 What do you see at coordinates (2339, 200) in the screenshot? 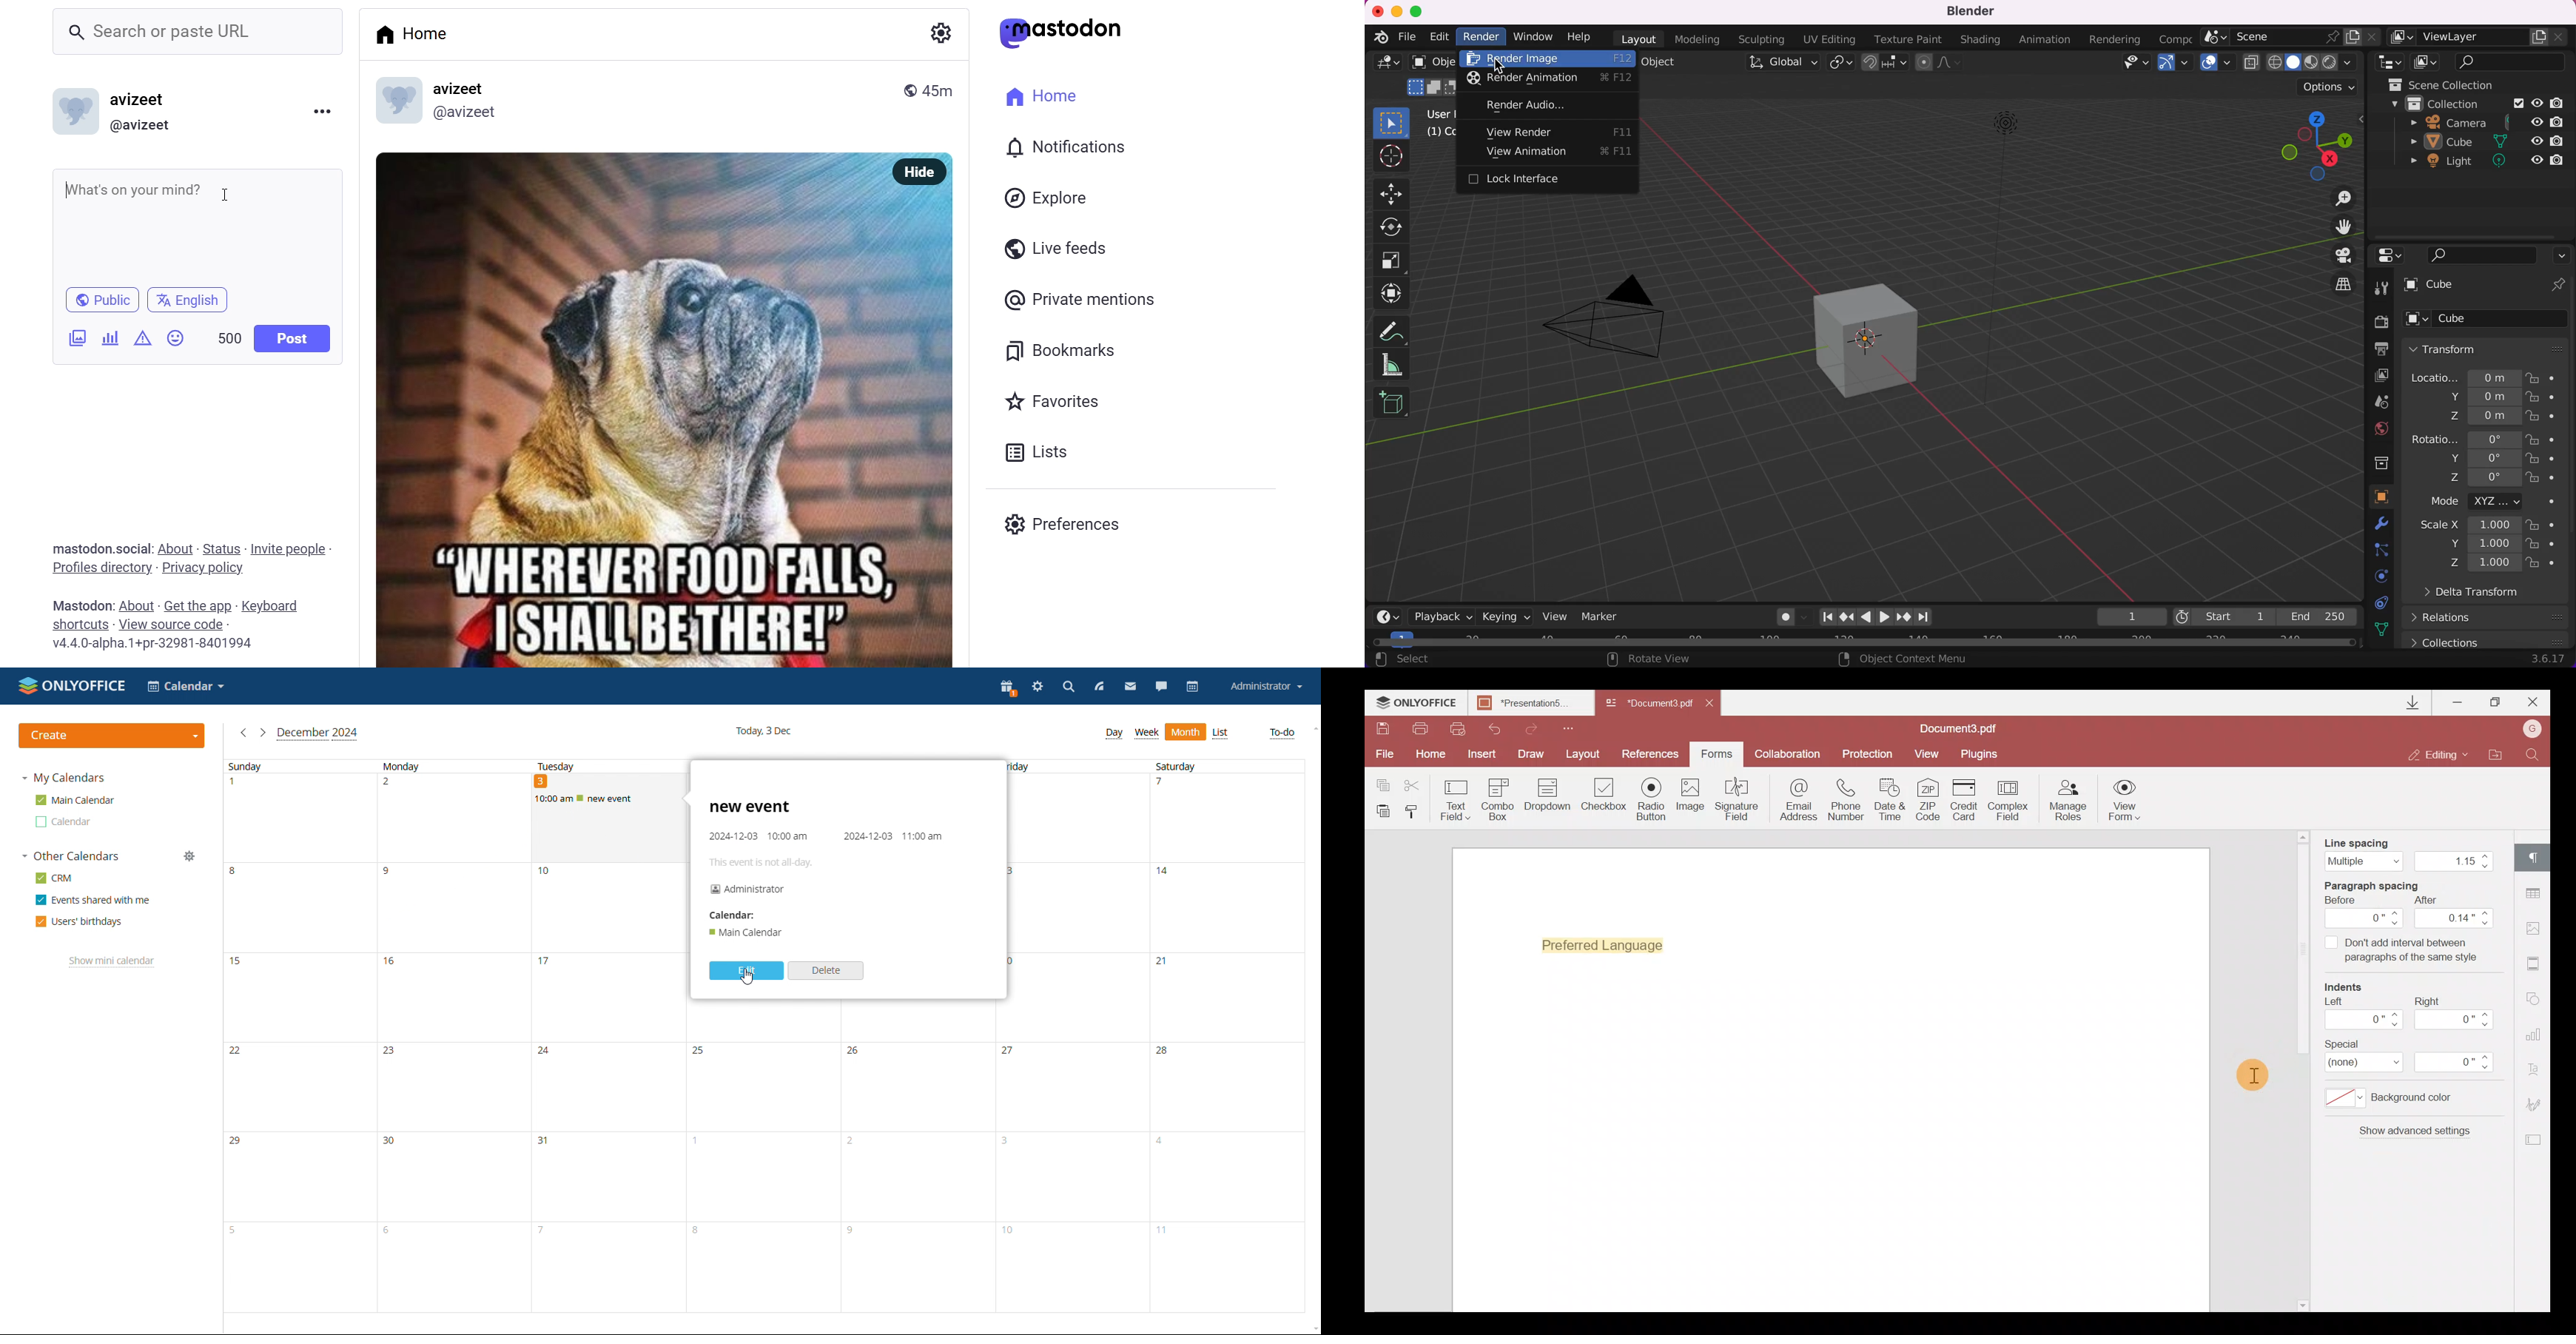
I see `zoom in/out` at bounding box center [2339, 200].